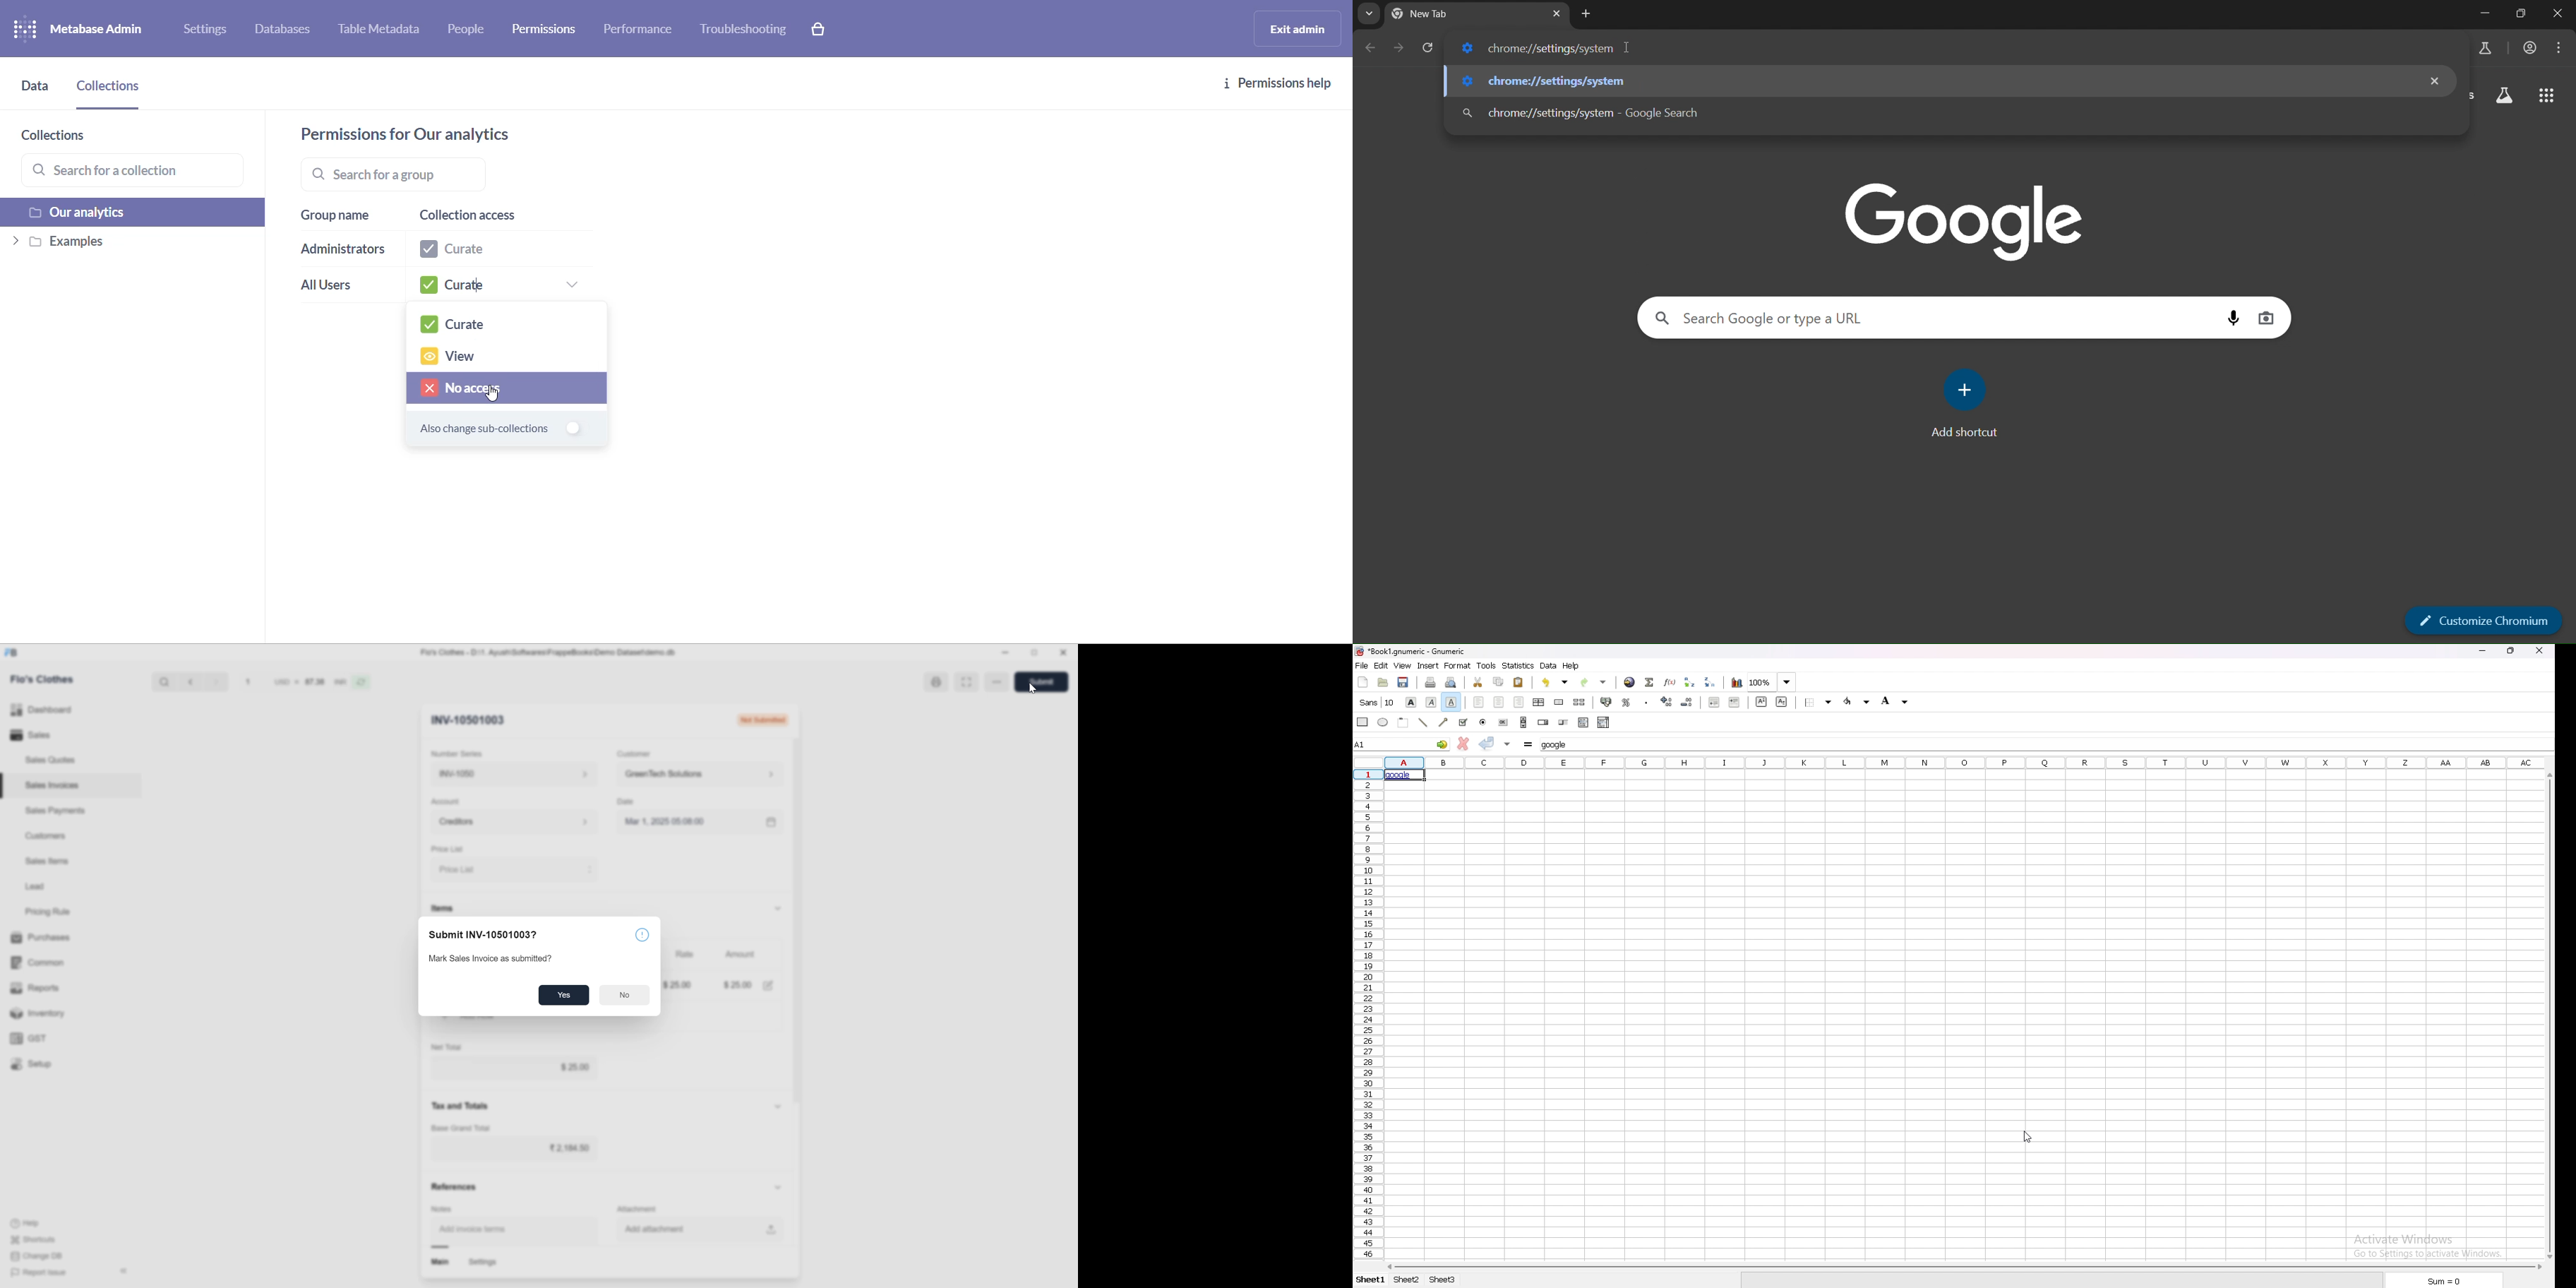 The image size is (2576, 1288). I want to click on search bar, so click(138, 172).